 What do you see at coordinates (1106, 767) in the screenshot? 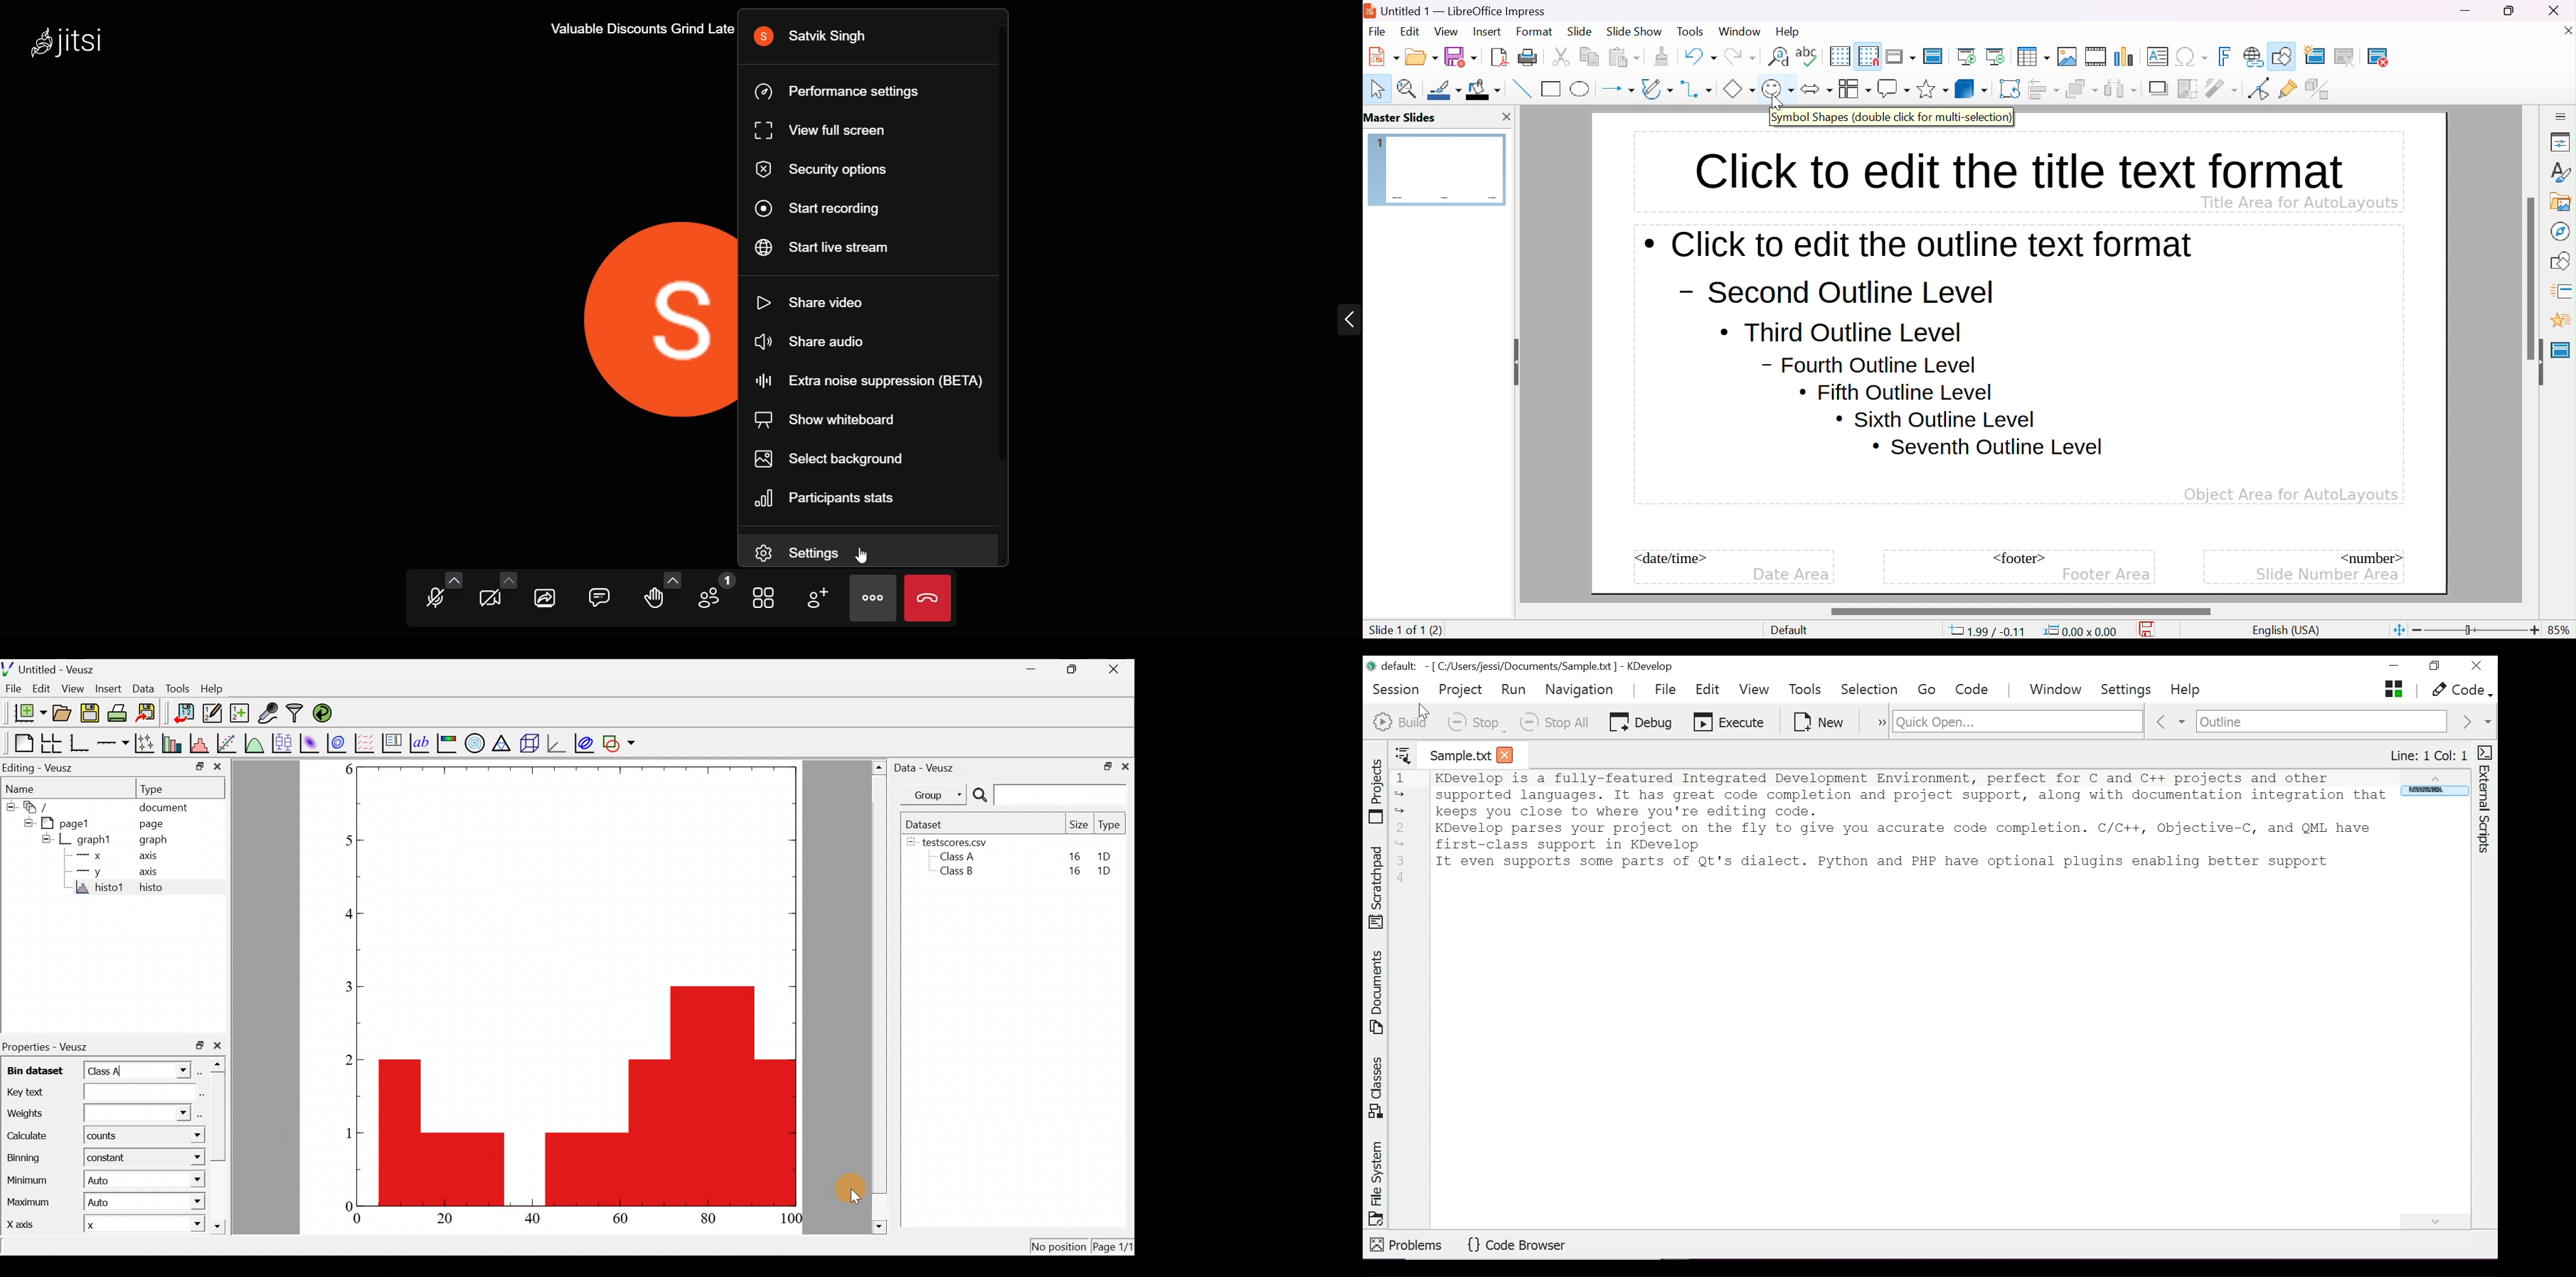
I see `Restore down` at bounding box center [1106, 767].